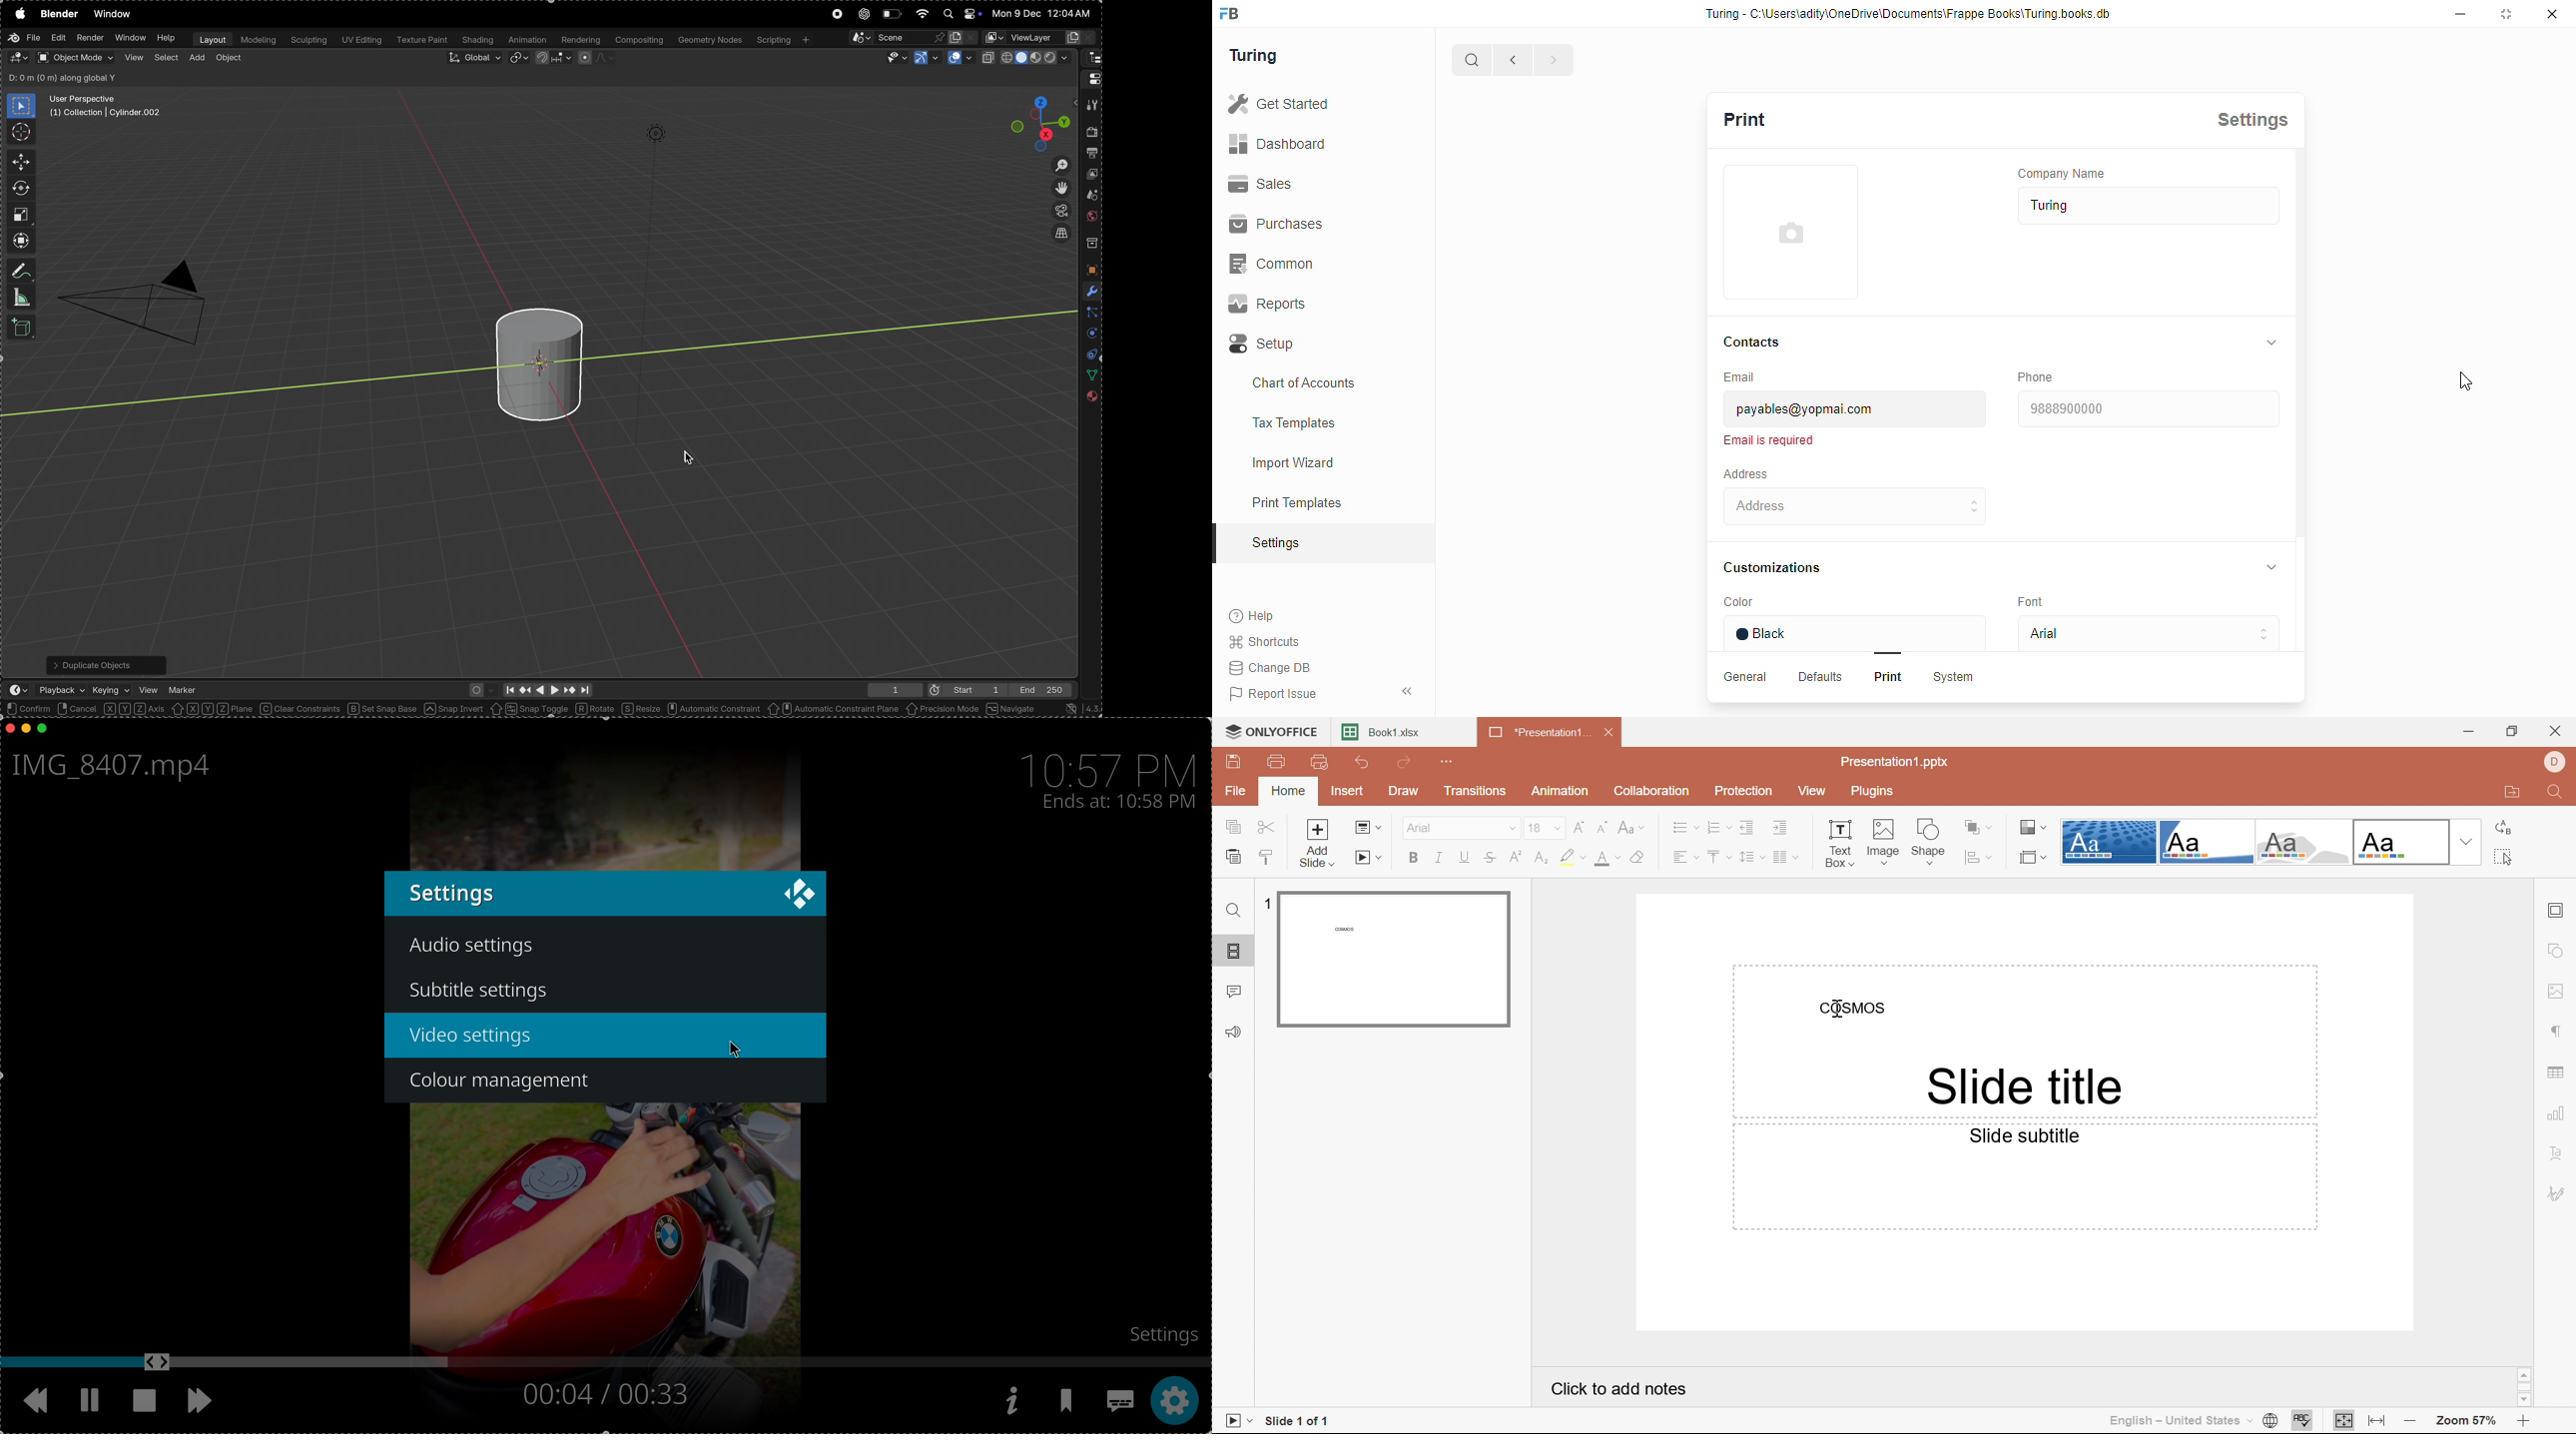 The width and height of the screenshot is (2576, 1456). Describe the element at coordinates (2509, 15) in the screenshot. I see `maximise` at that location.